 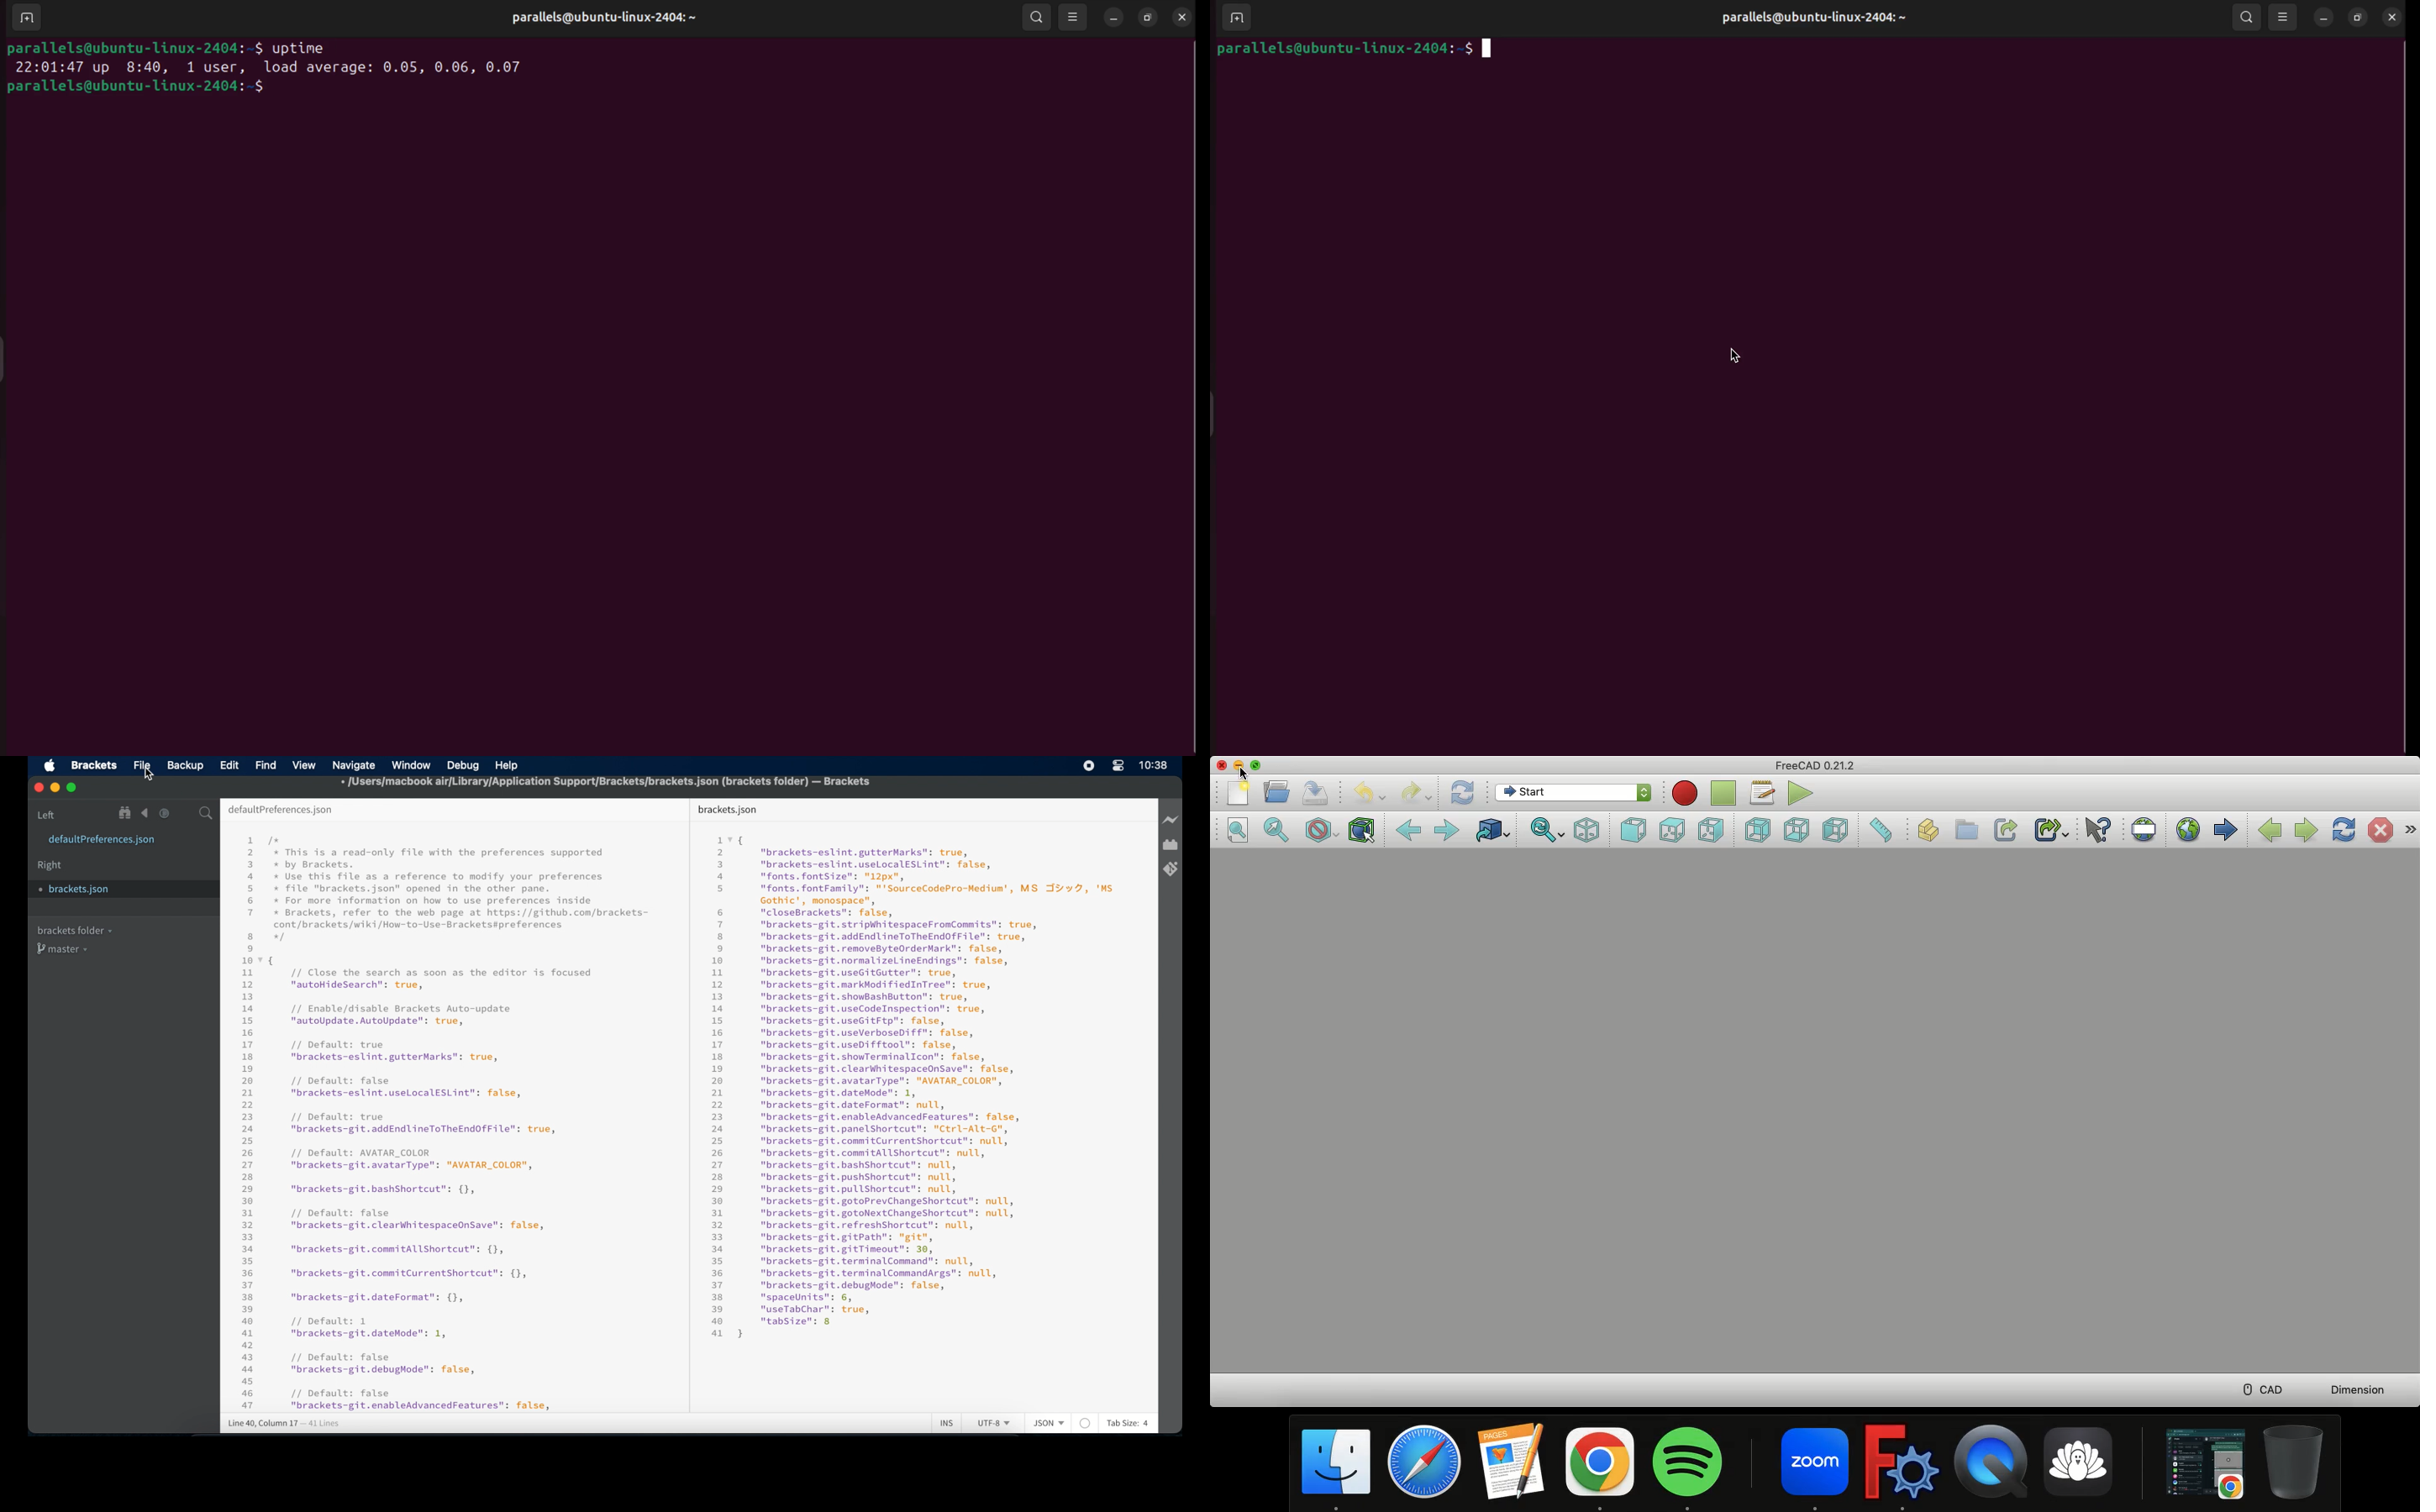 What do you see at coordinates (64, 949) in the screenshot?
I see `master` at bounding box center [64, 949].